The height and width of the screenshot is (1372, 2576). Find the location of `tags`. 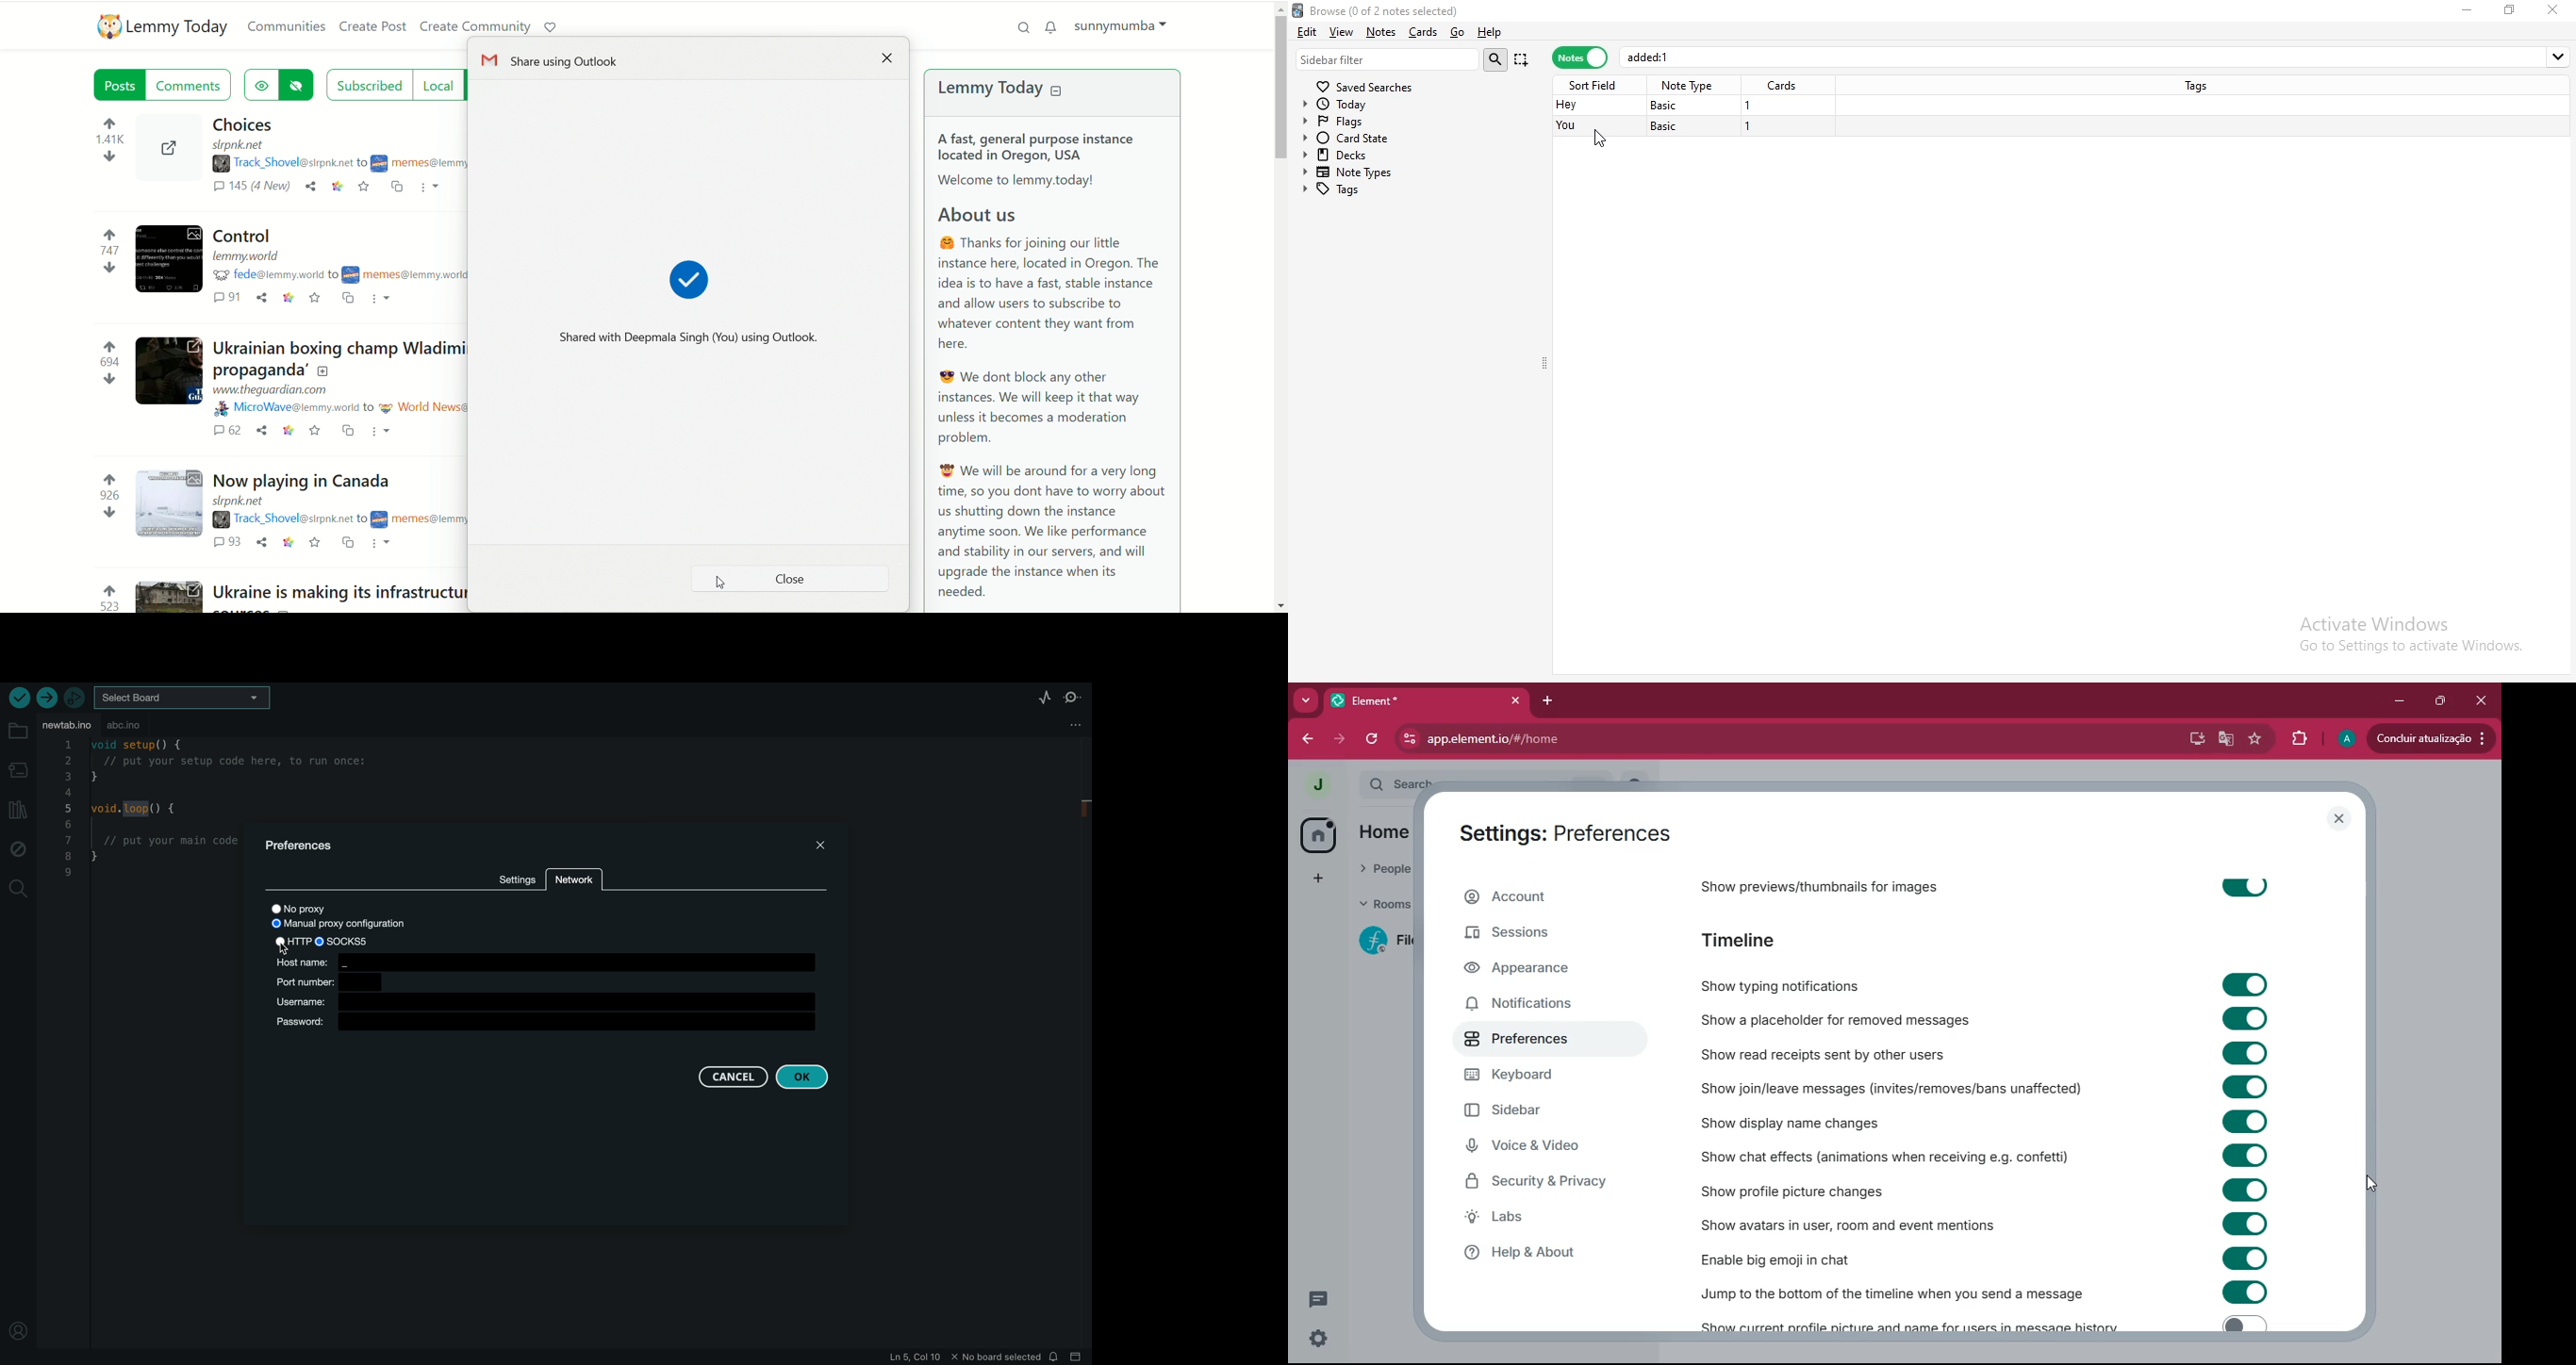

tags is located at coordinates (1349, 189).